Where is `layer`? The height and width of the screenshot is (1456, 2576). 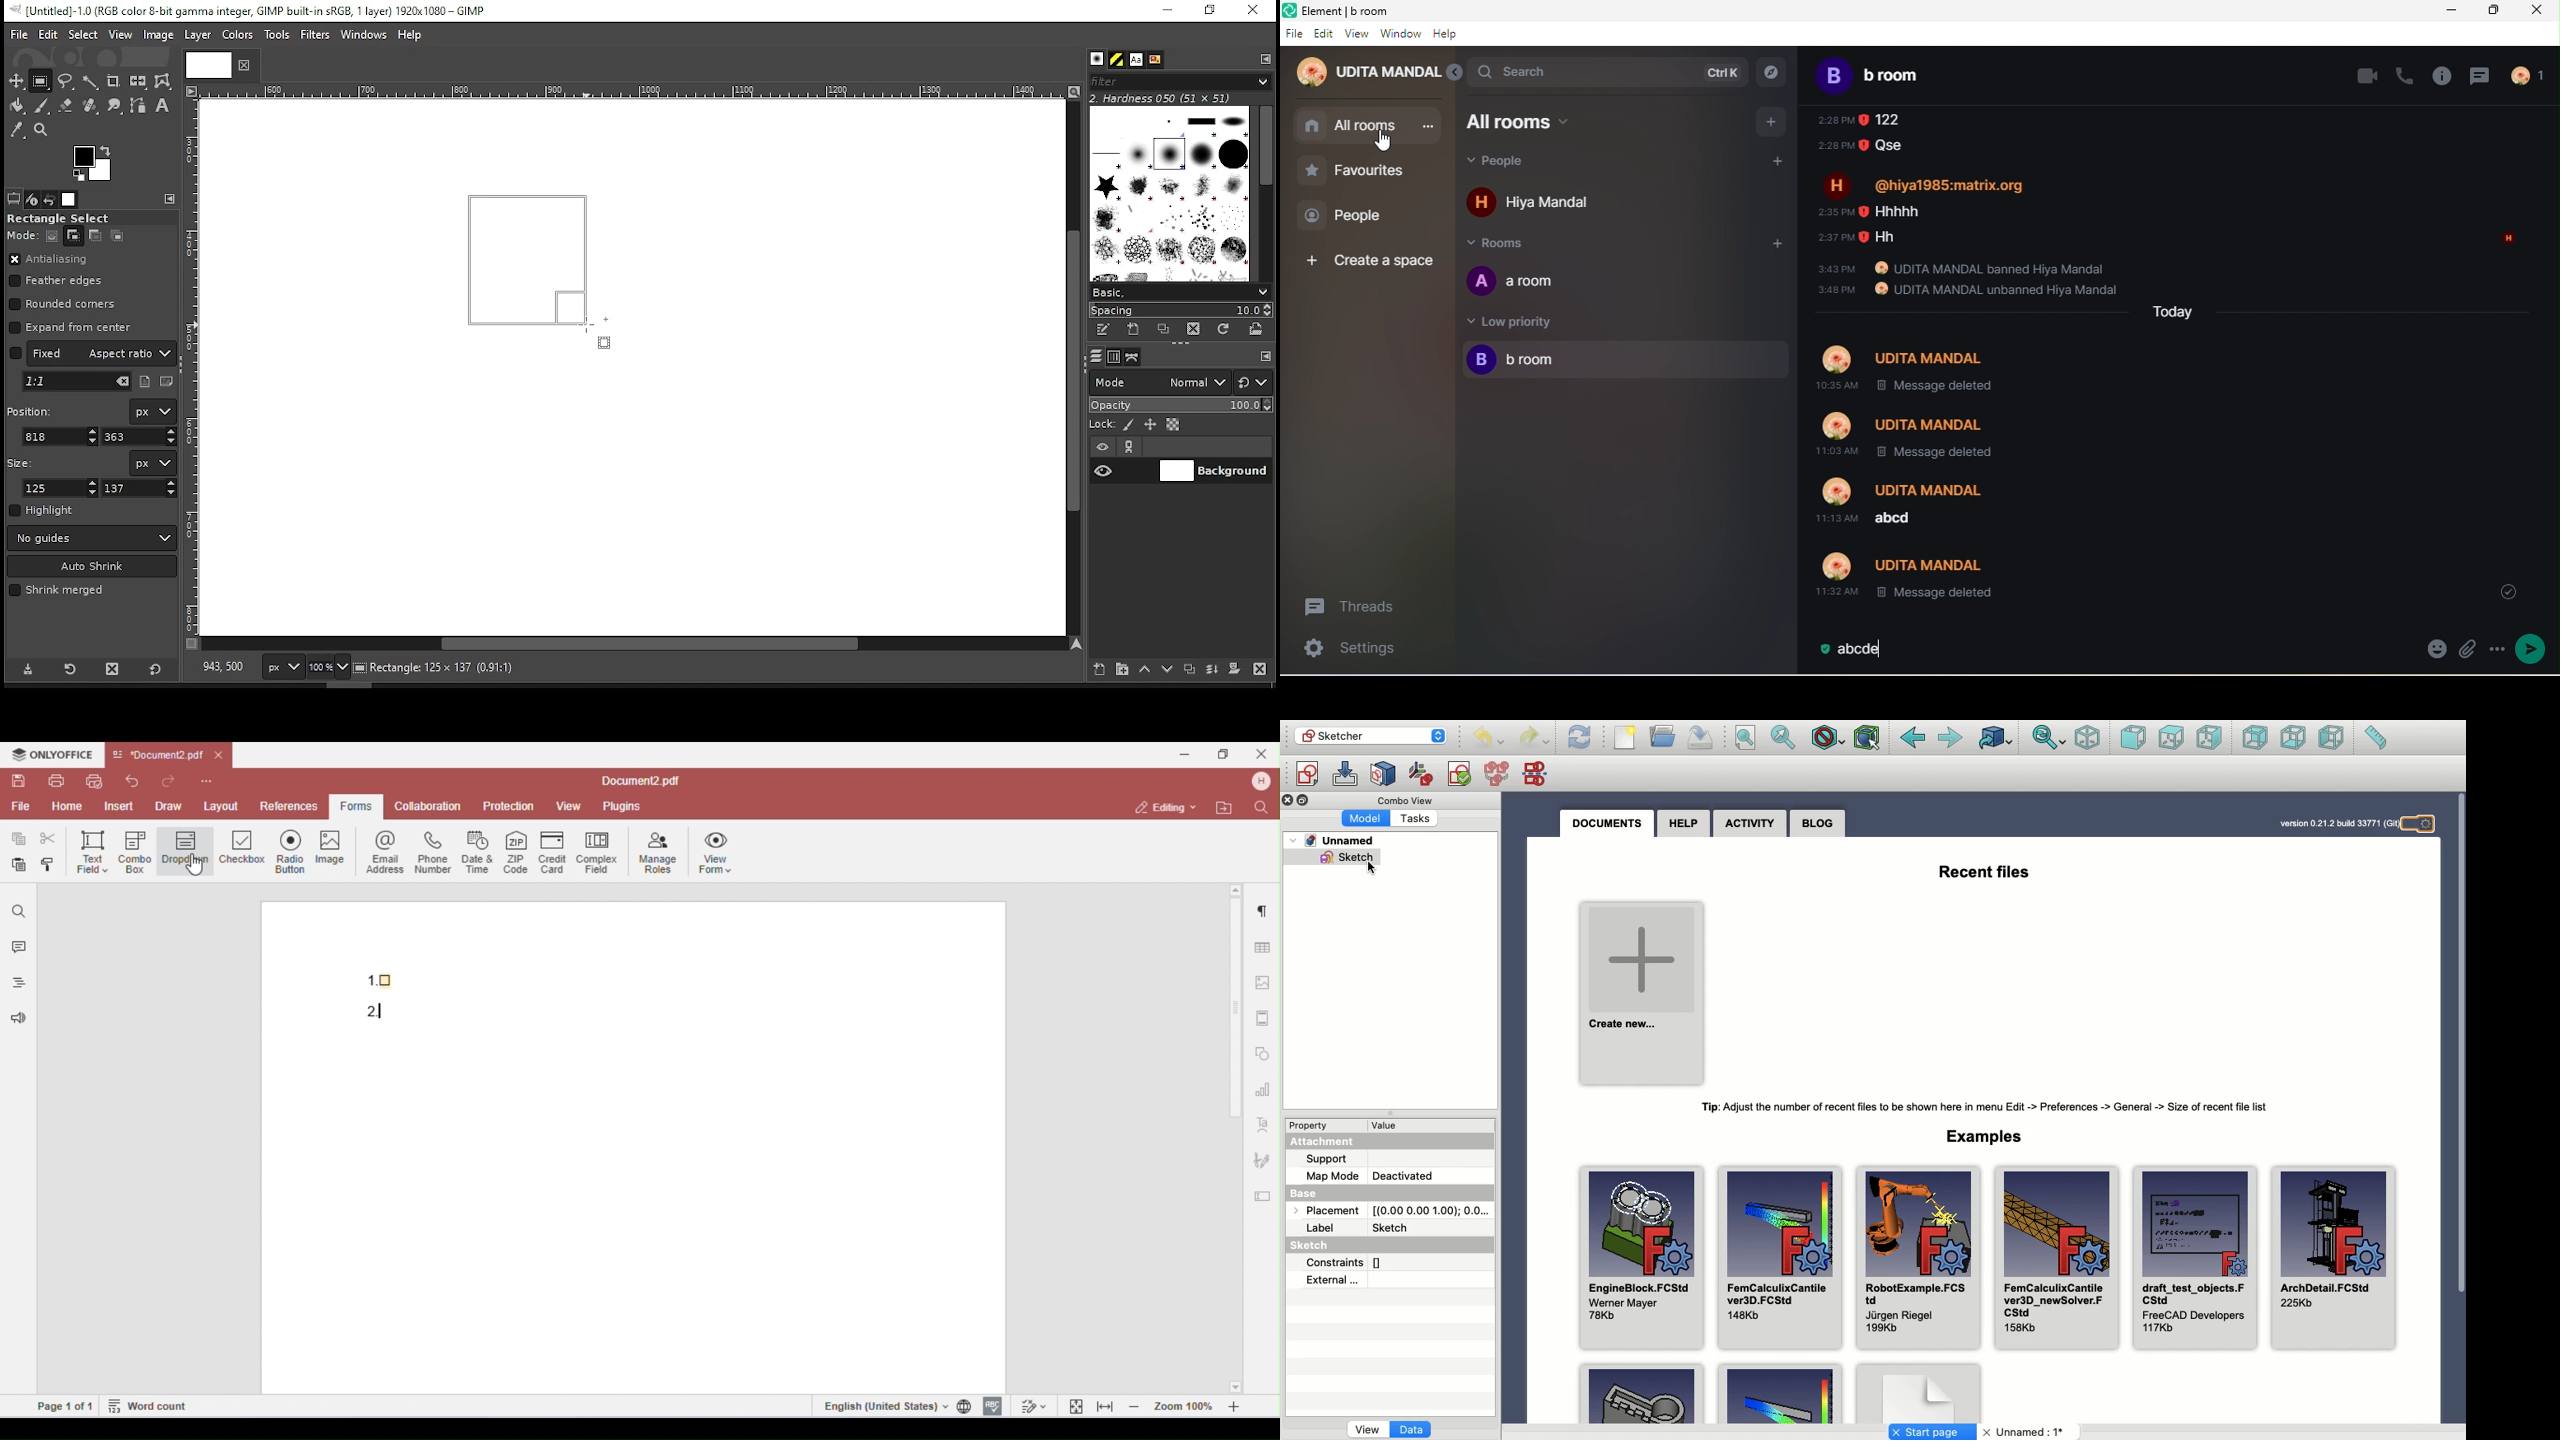
layer is located at coordinates (196, 35).